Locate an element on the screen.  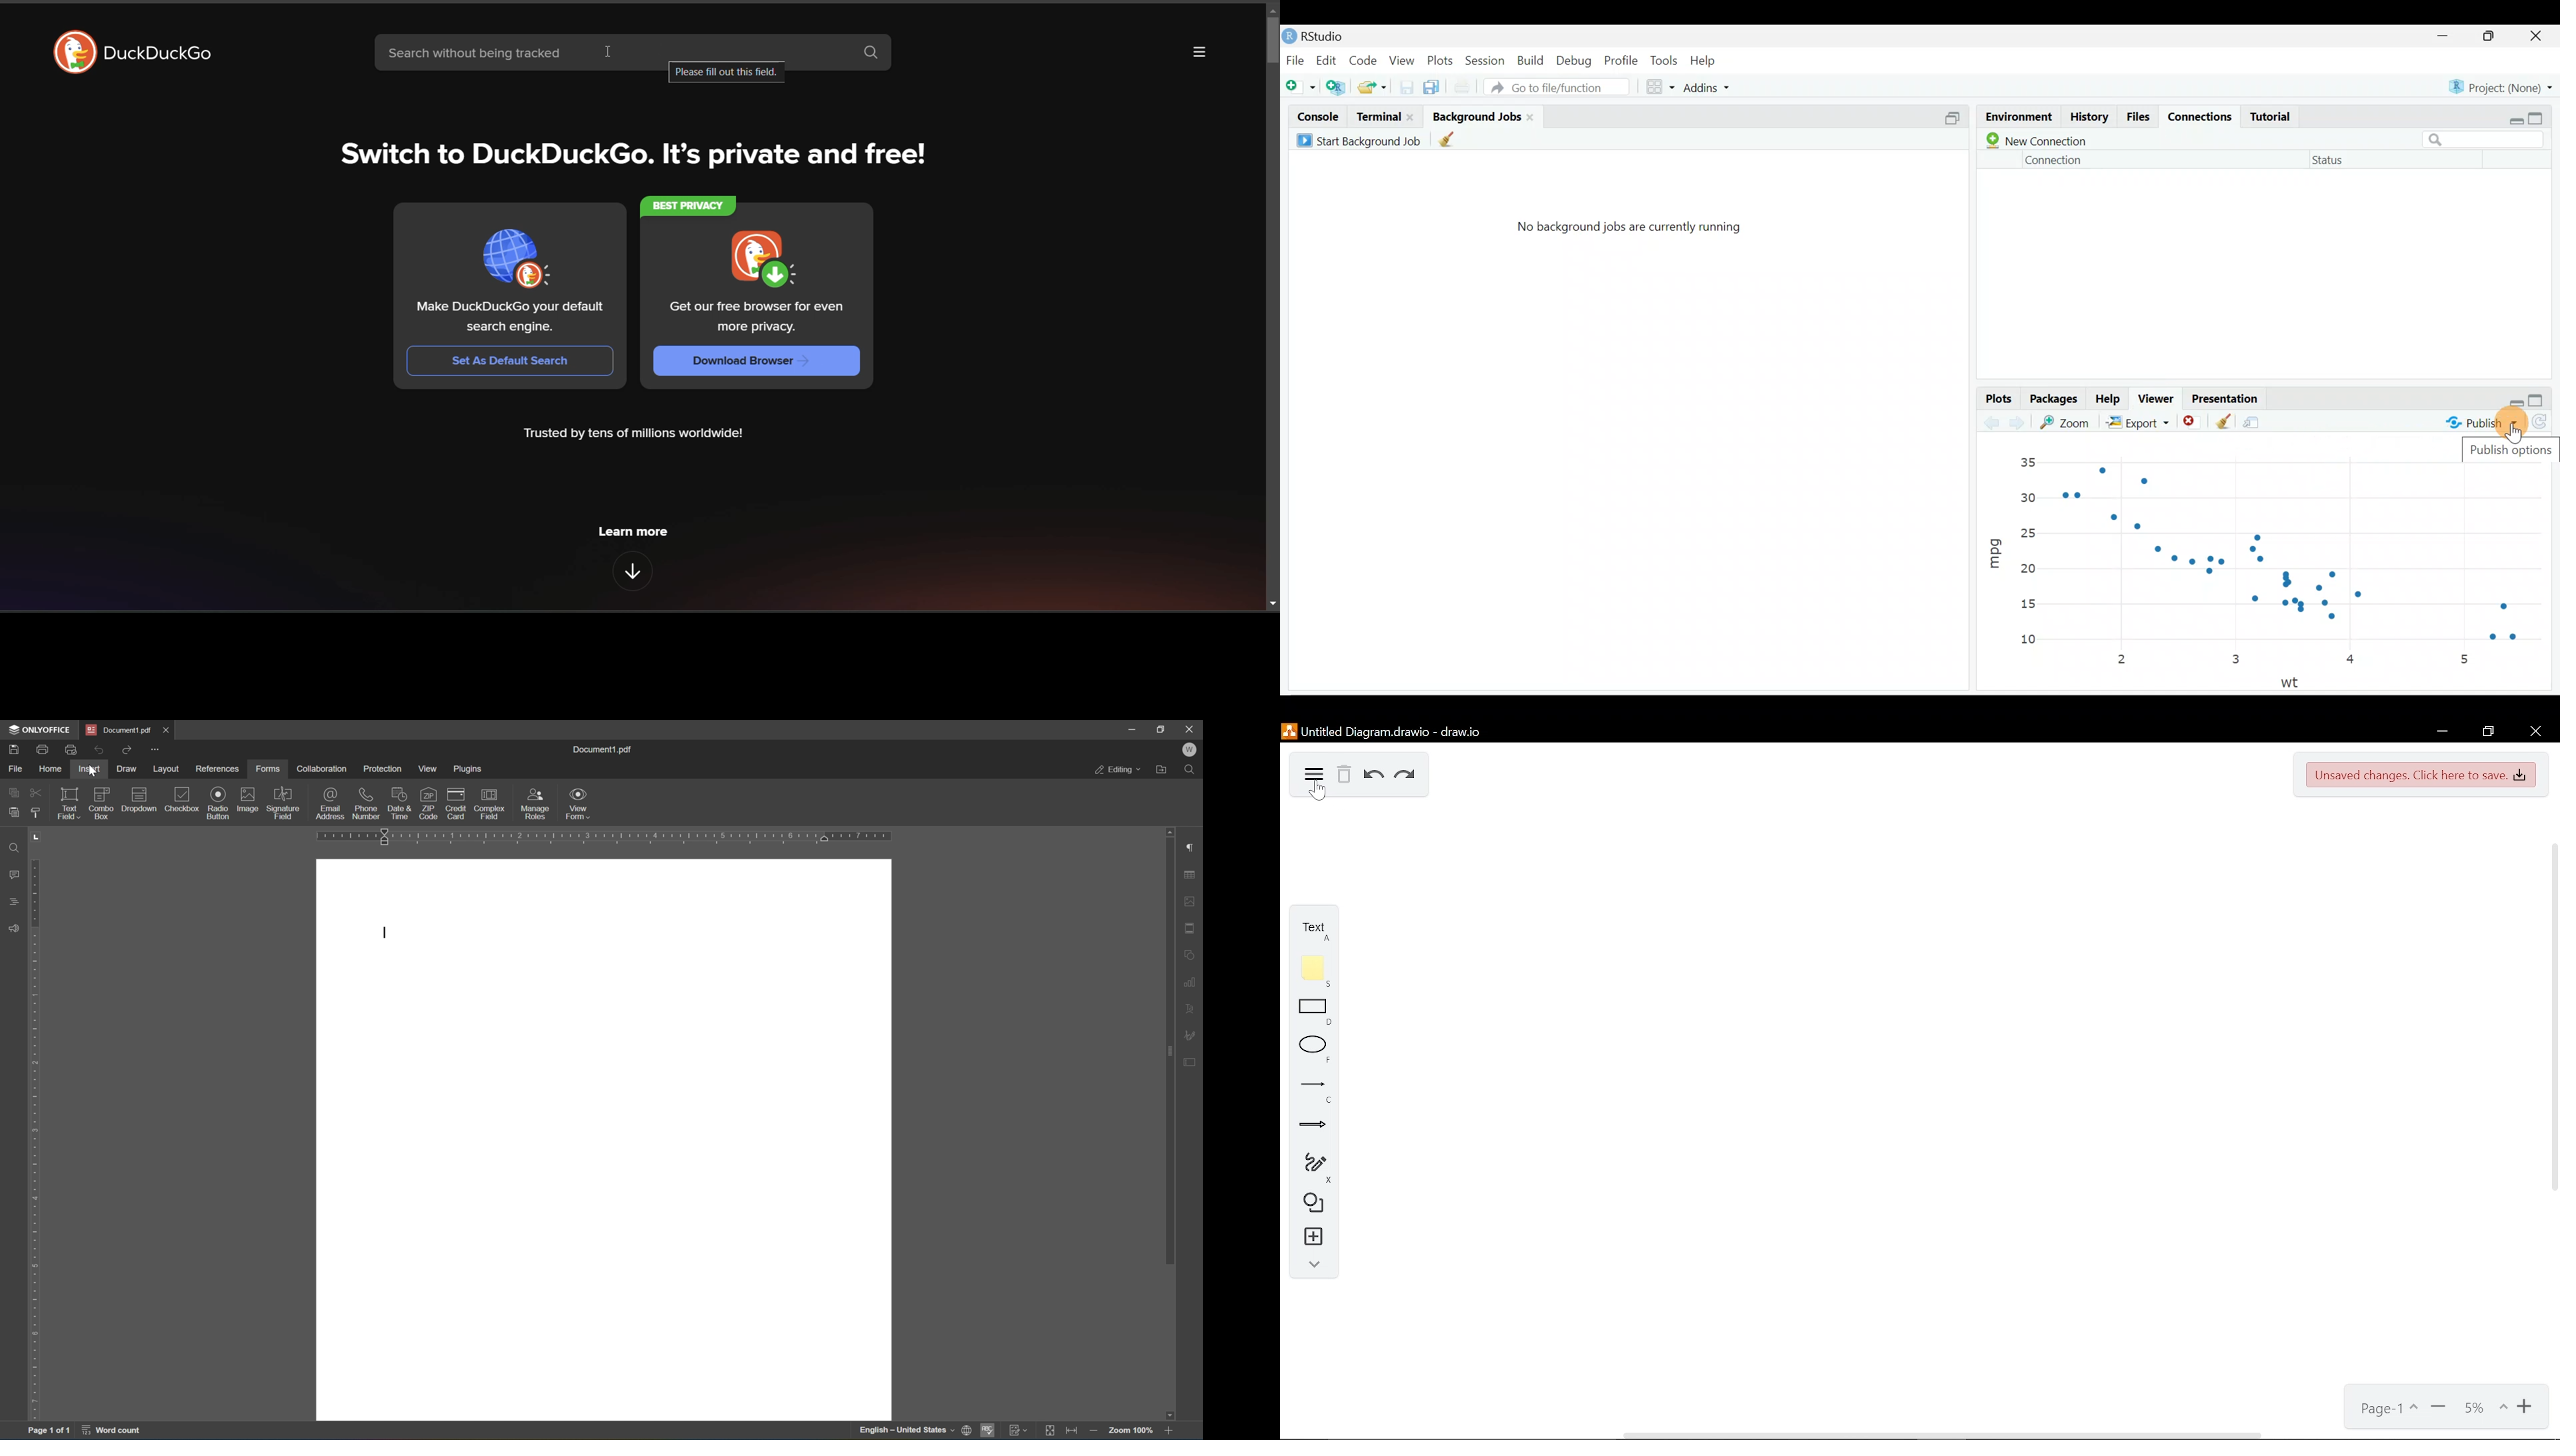
Zoom out is located at coordinates (2438, 1408).